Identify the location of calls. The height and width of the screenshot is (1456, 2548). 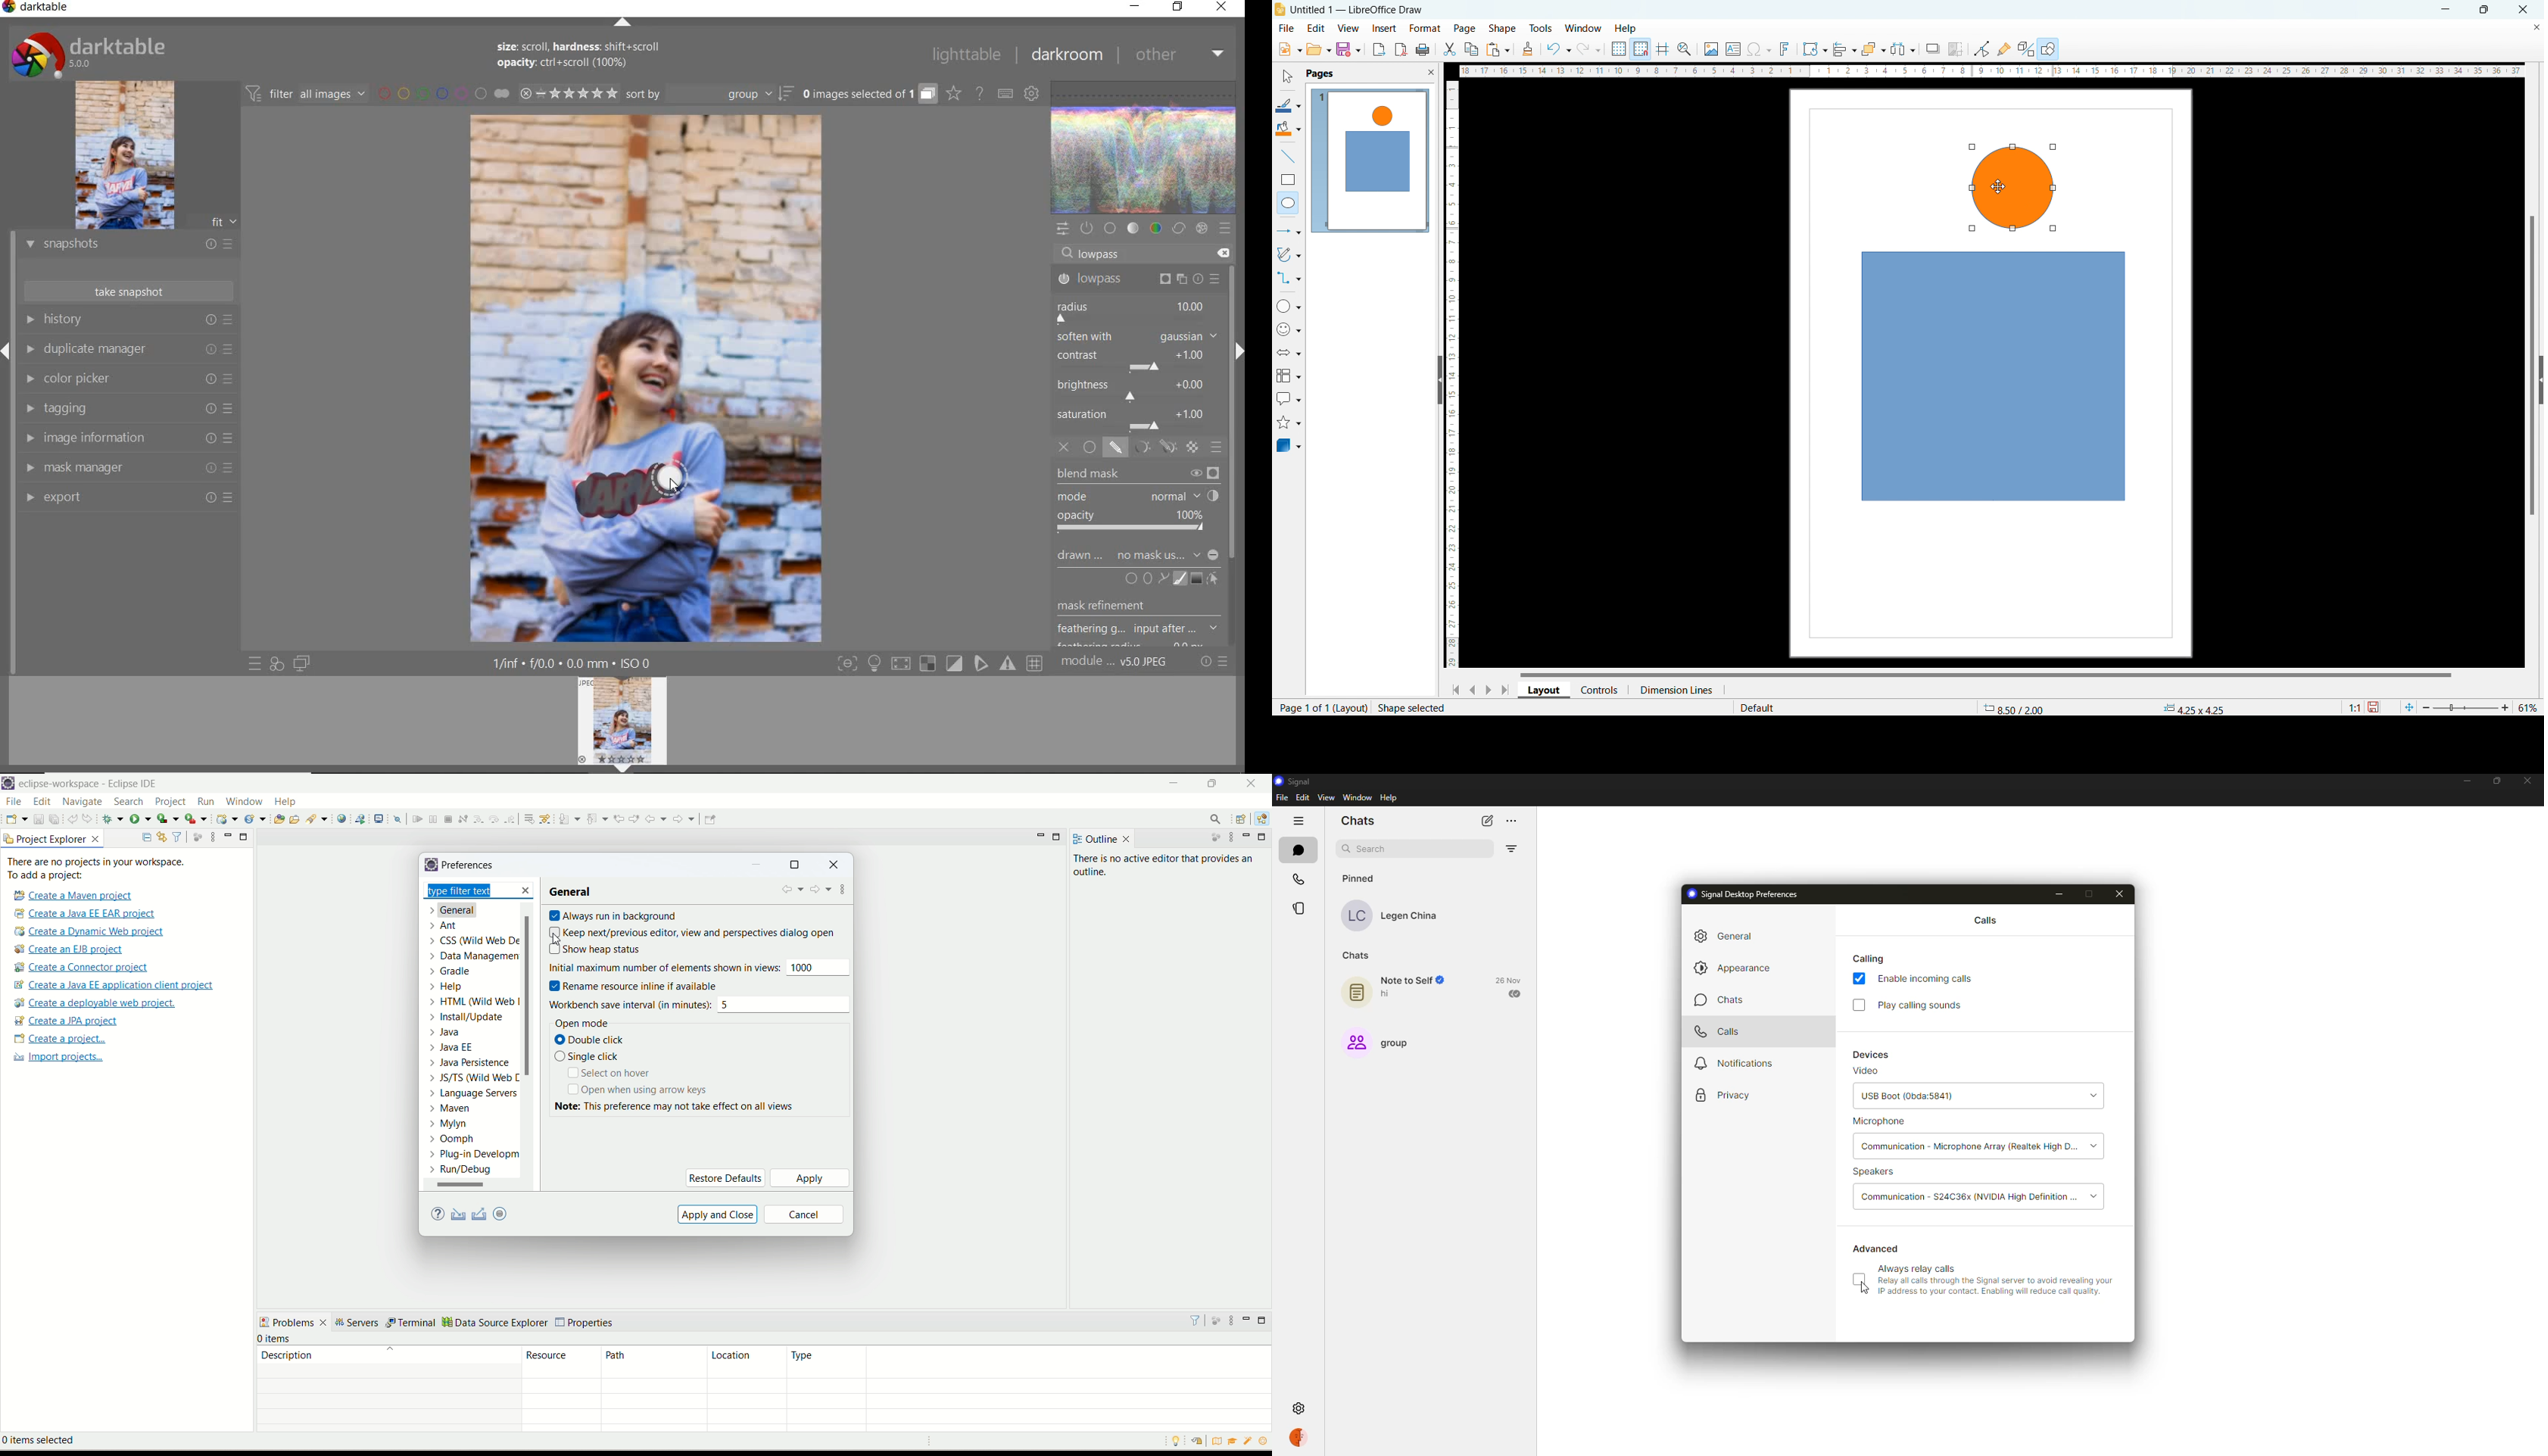
(1984, 919).